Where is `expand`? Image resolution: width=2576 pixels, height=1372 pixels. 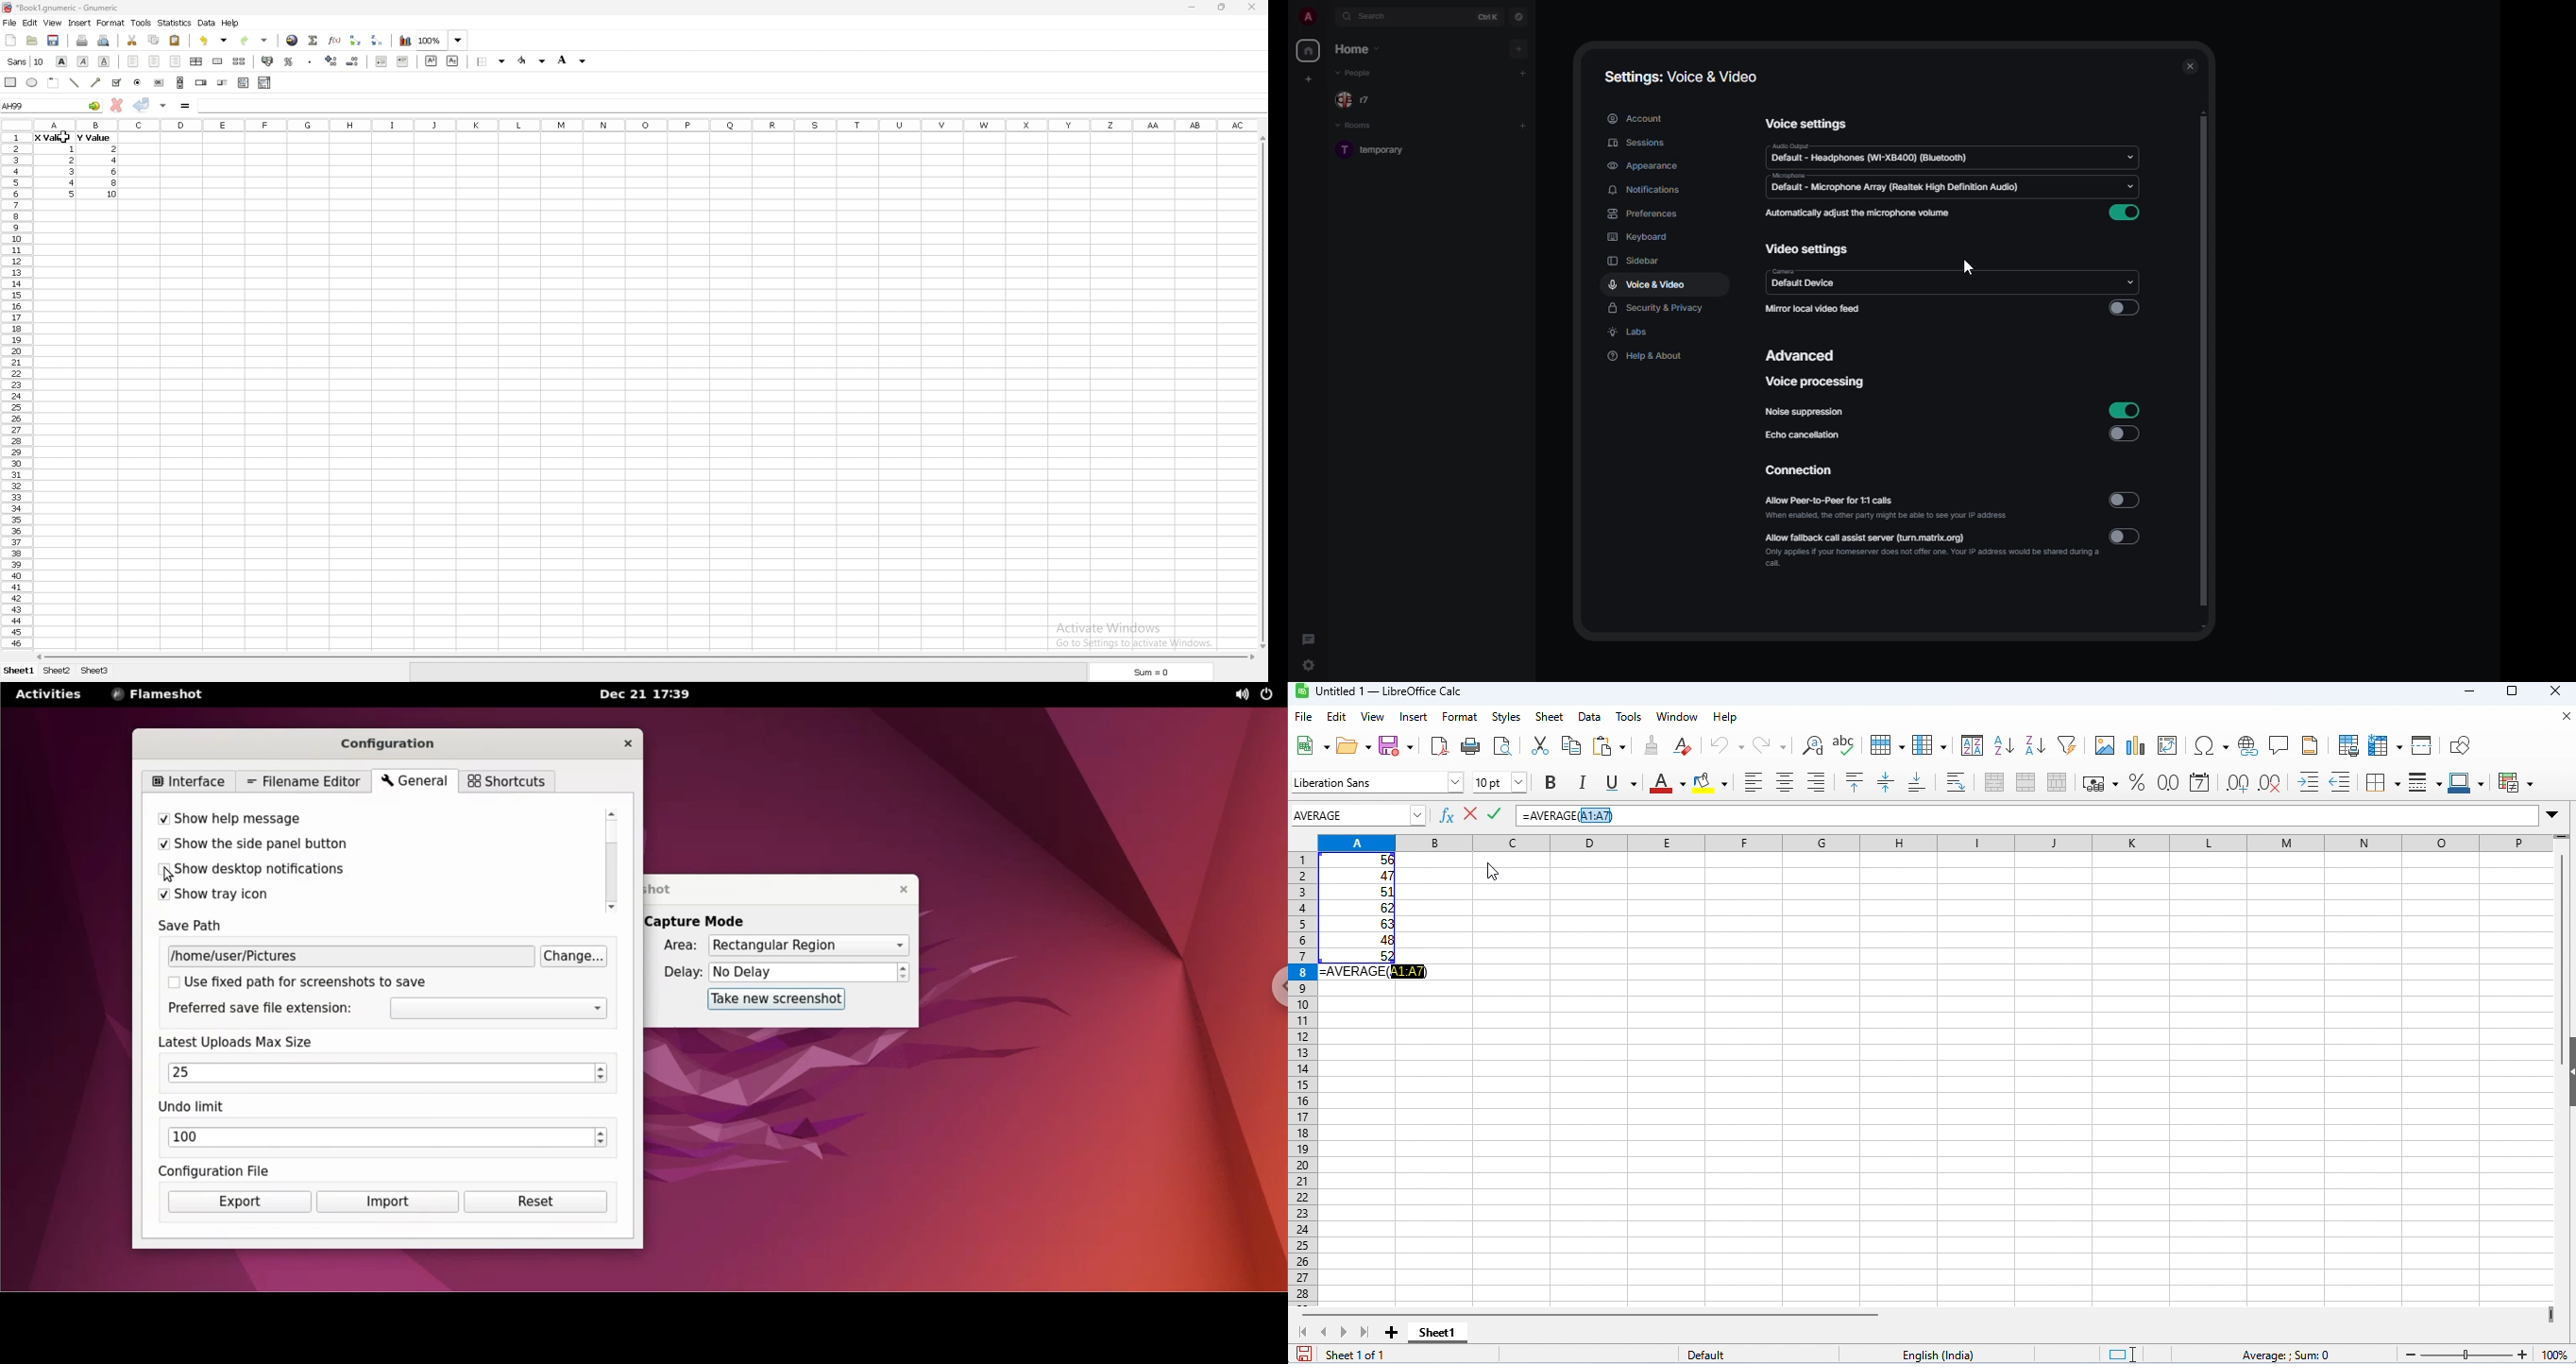
expand is located at coordinates (2552, 815).